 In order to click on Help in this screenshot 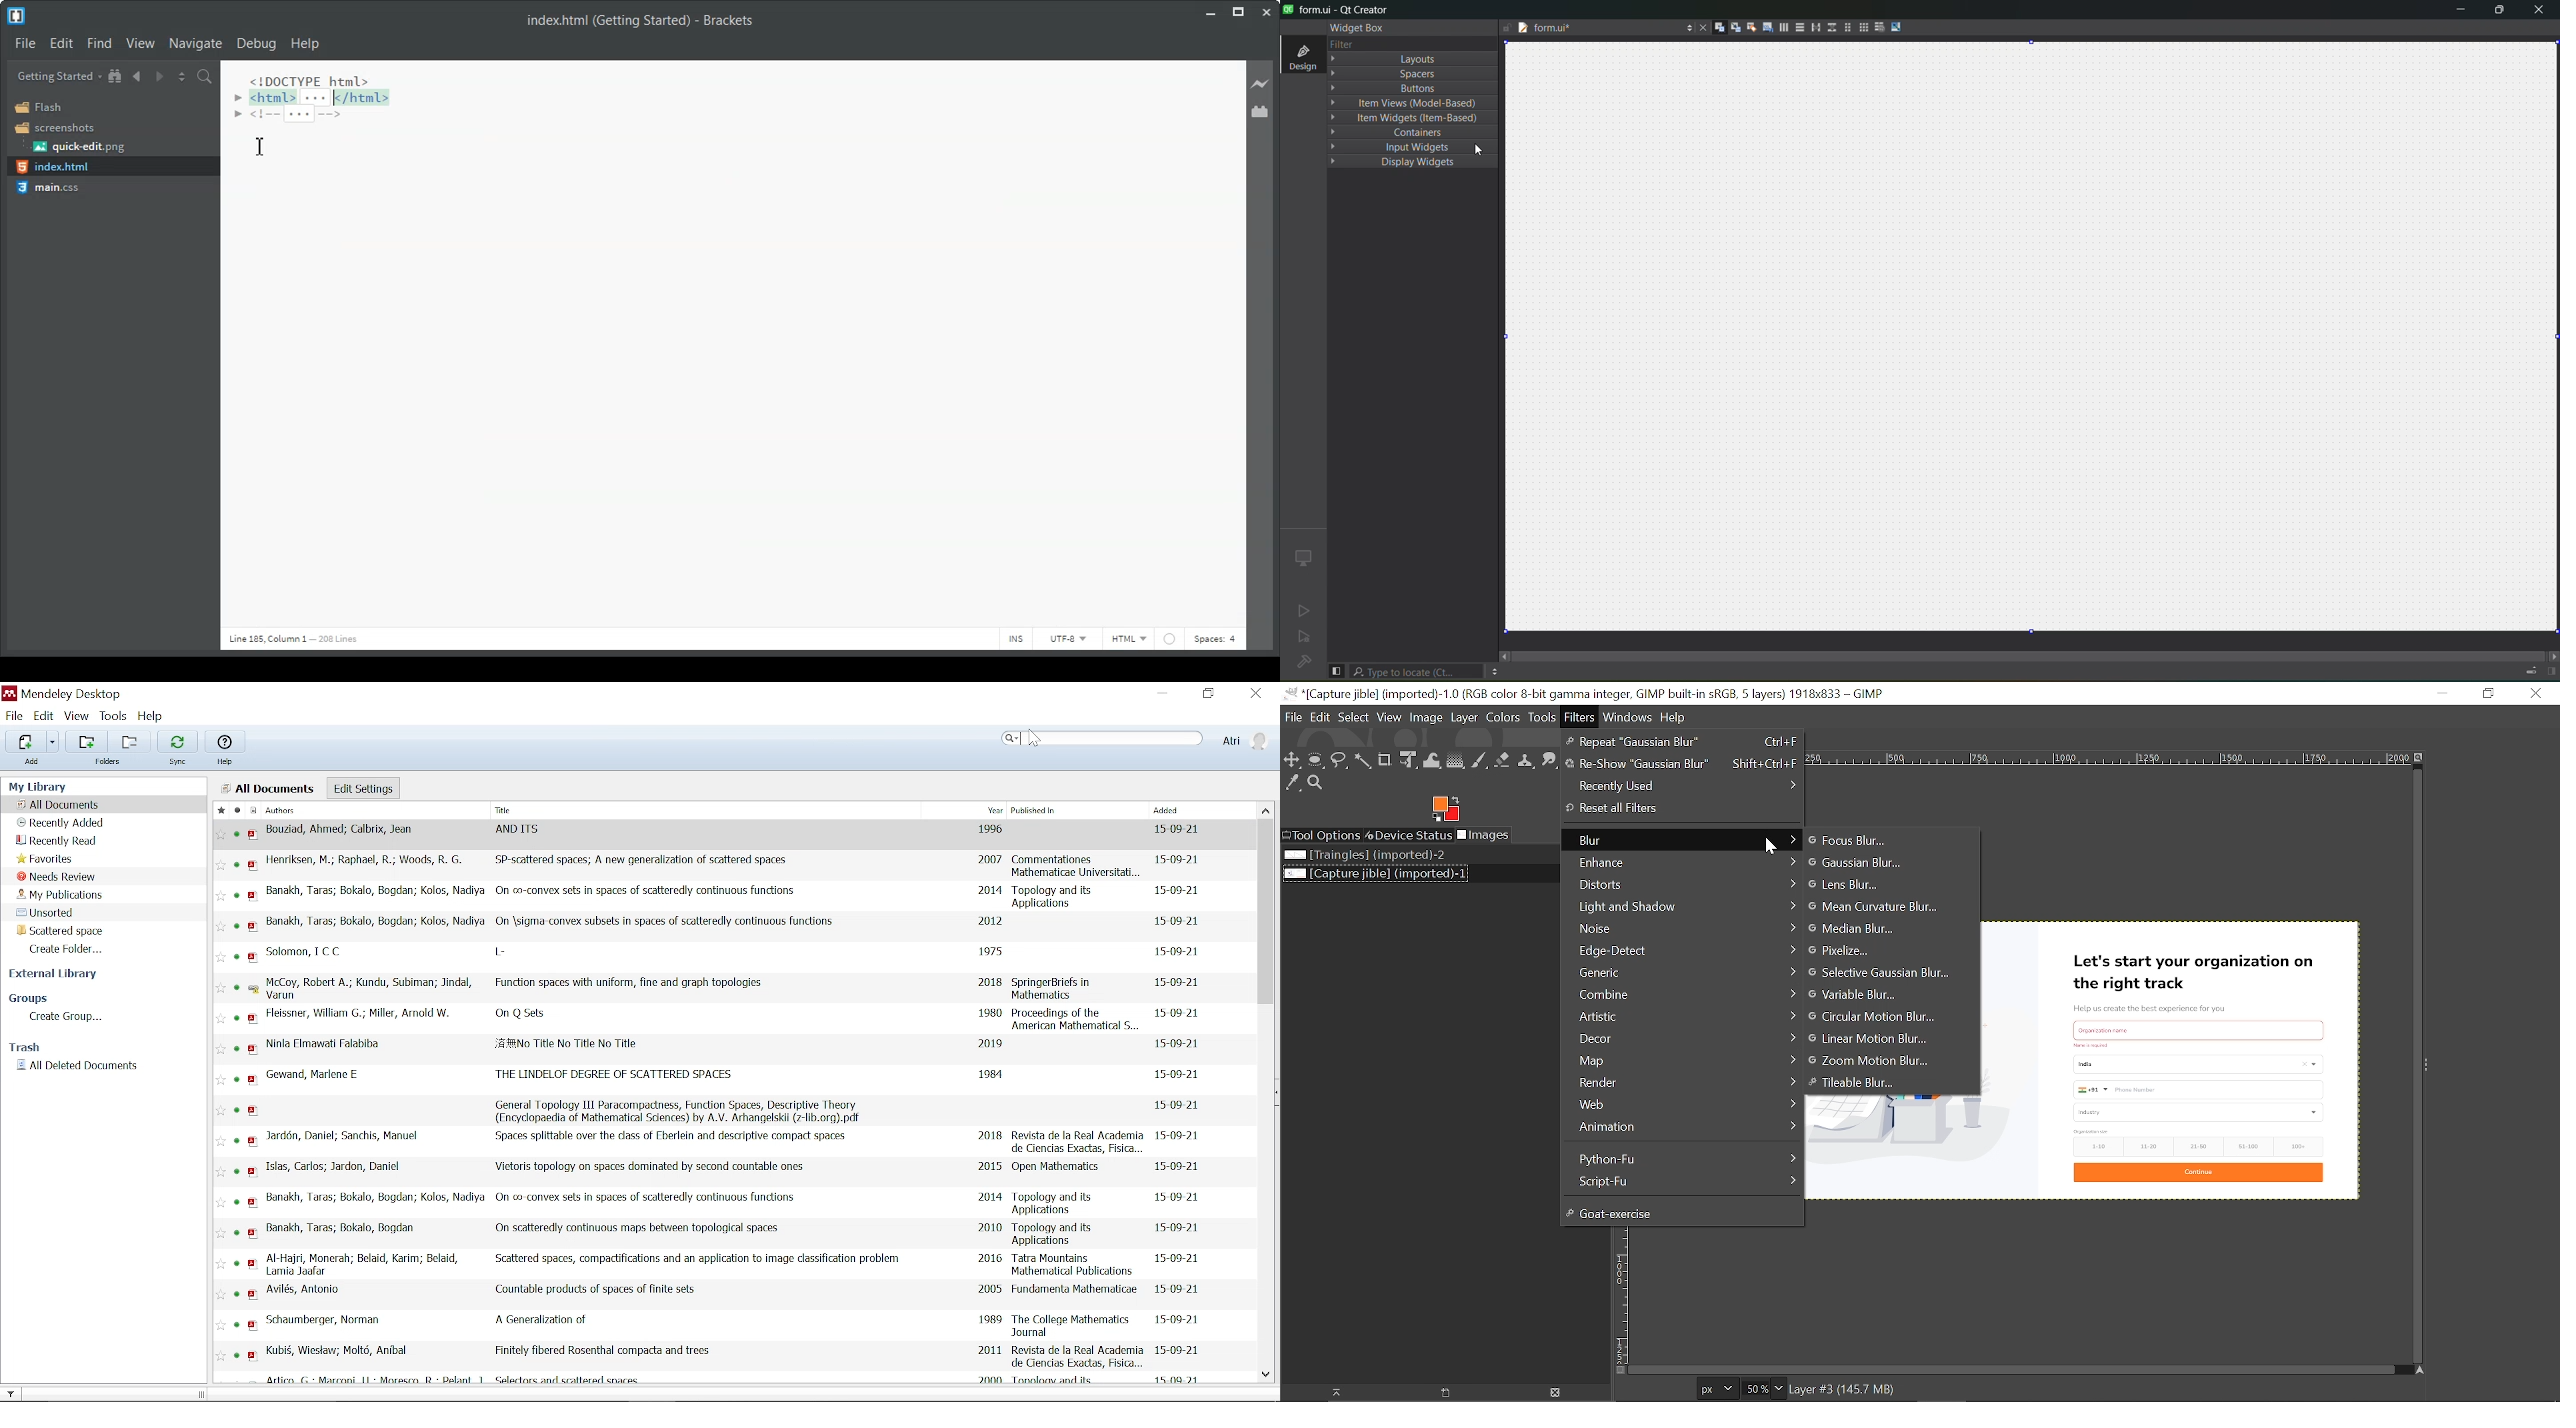, I will do `click(1674, 717)`.